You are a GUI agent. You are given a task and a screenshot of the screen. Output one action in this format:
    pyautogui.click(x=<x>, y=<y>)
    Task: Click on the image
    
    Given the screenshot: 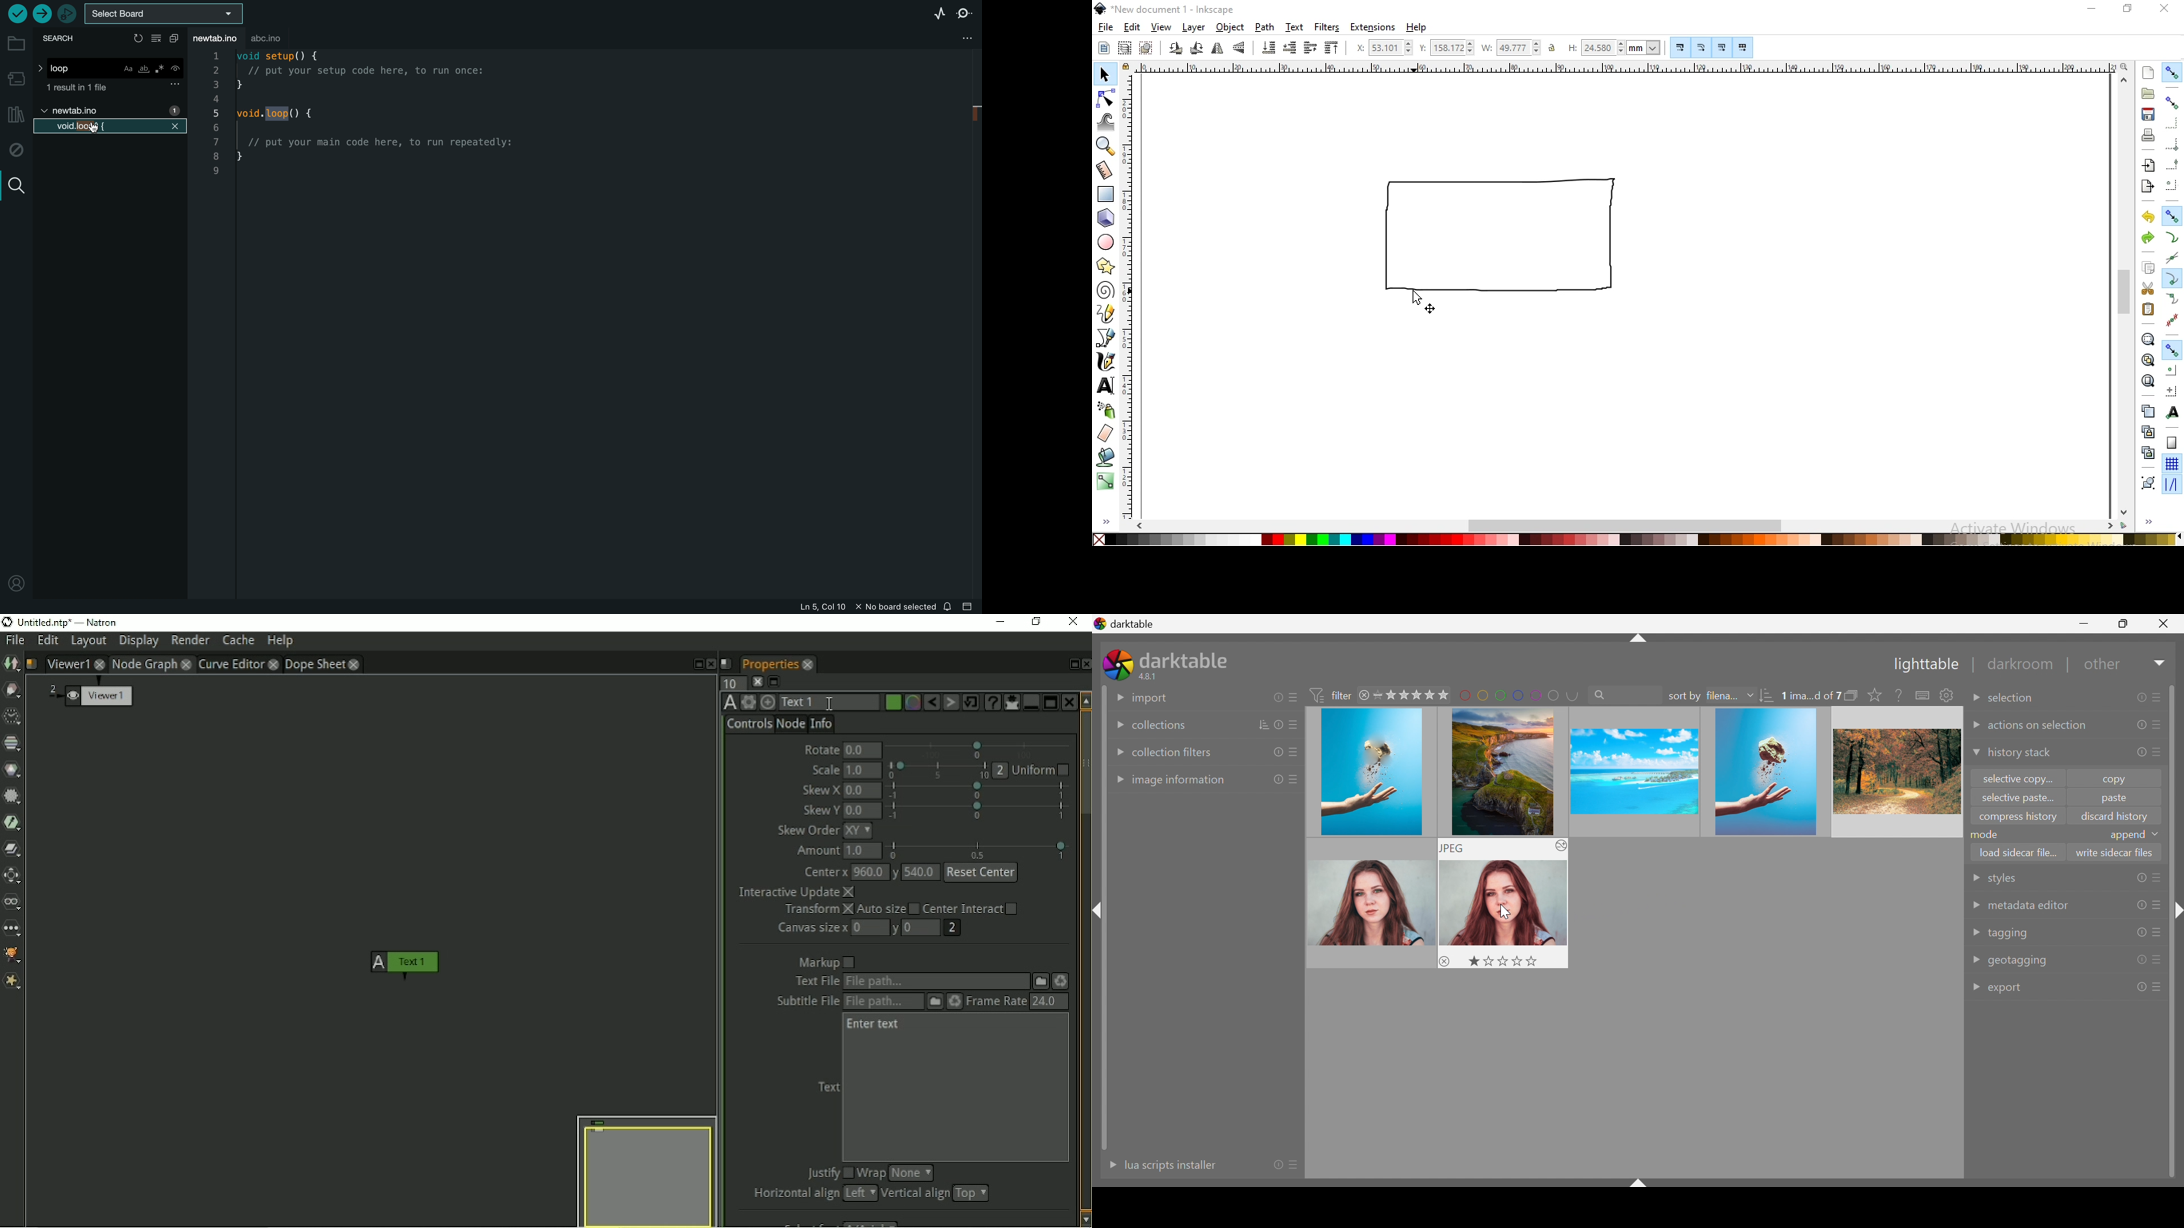 What is the action you would take?
    pyautogui.click(x=1371, y=773)
    